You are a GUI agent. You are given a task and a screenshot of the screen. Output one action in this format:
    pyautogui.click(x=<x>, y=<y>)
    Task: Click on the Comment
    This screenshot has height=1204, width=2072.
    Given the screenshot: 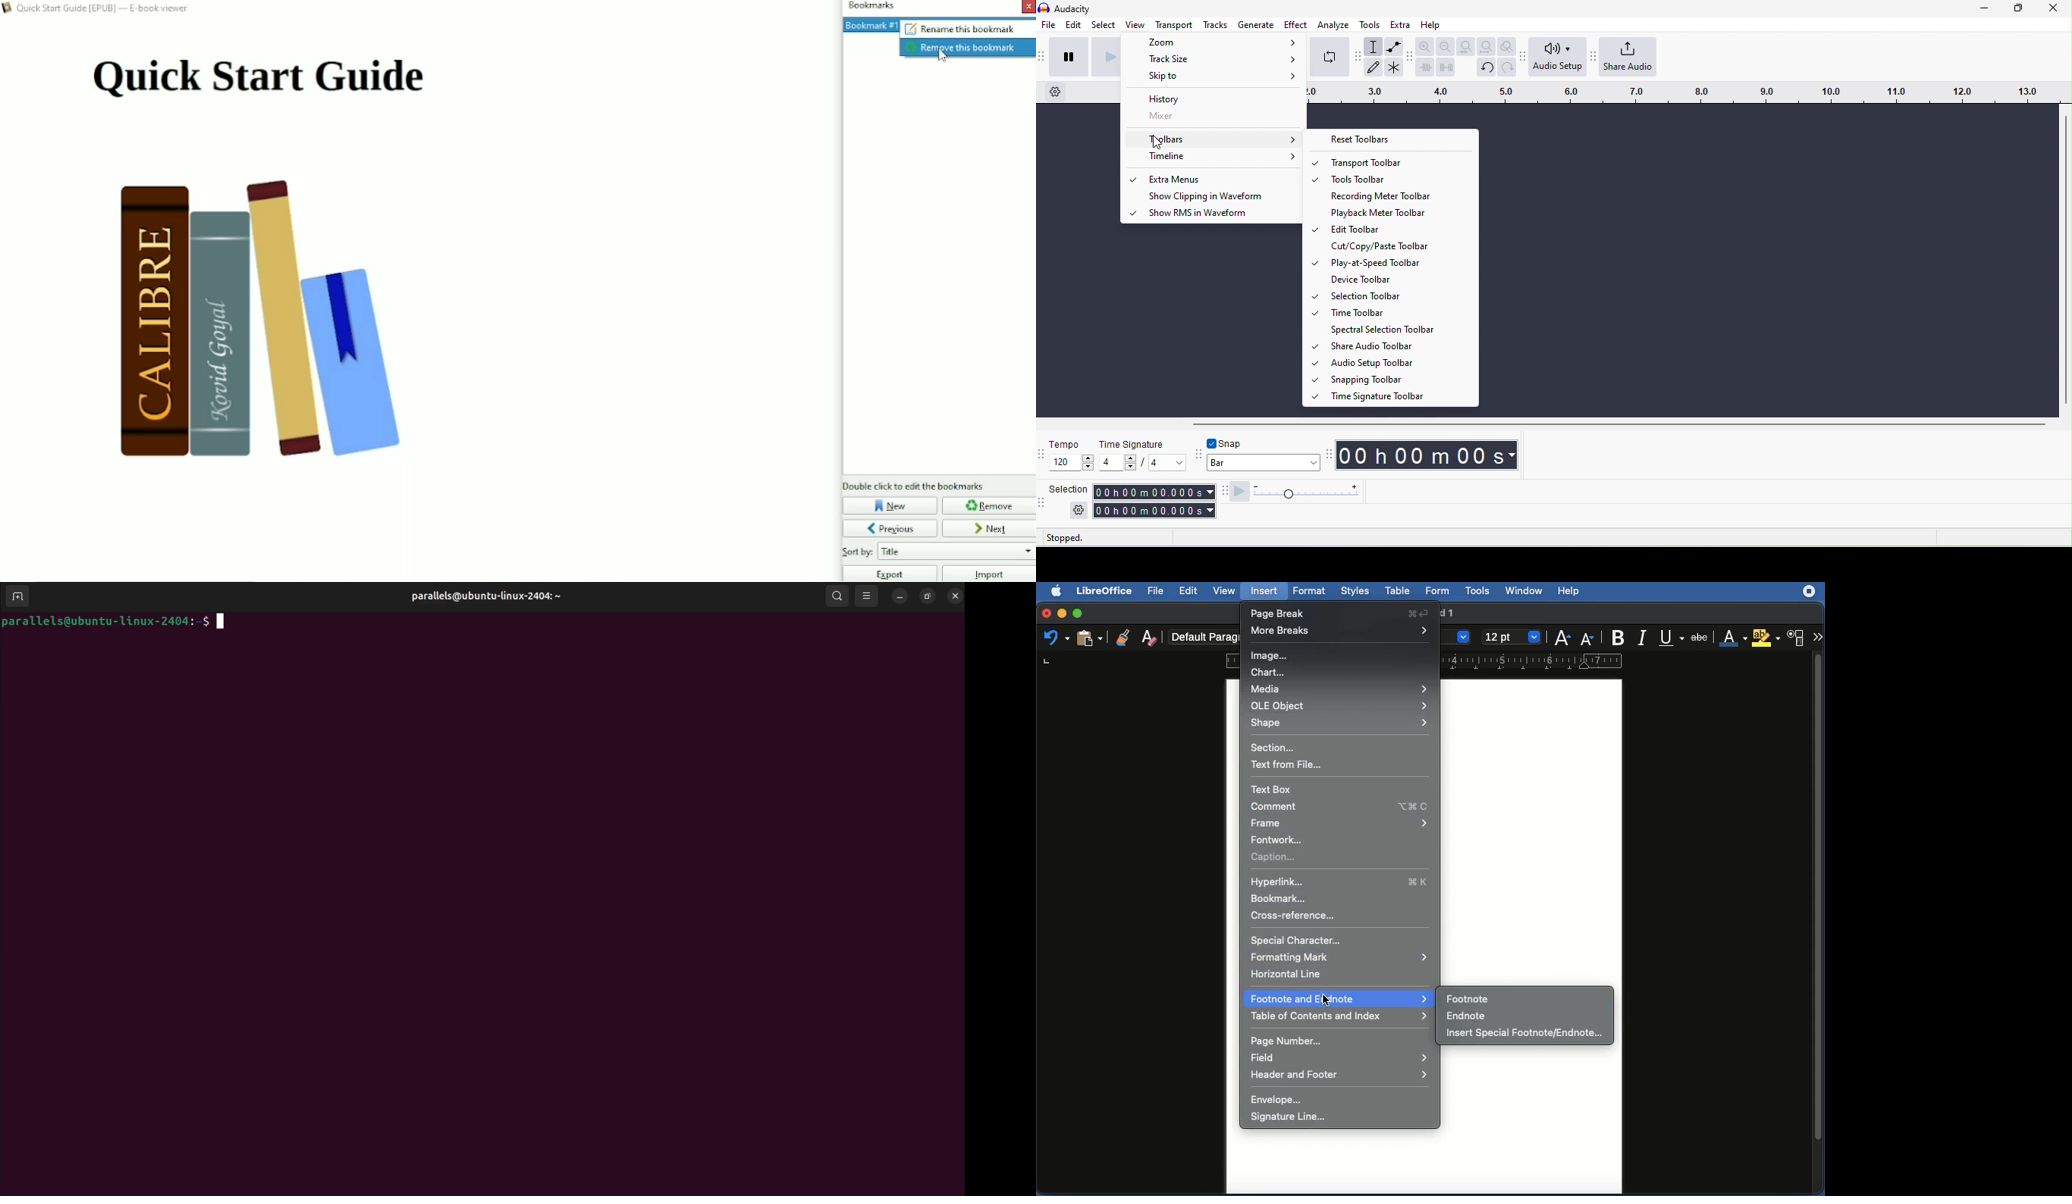 What is the action you would take?
    pyautogui.click(x=1339, y=806)
    